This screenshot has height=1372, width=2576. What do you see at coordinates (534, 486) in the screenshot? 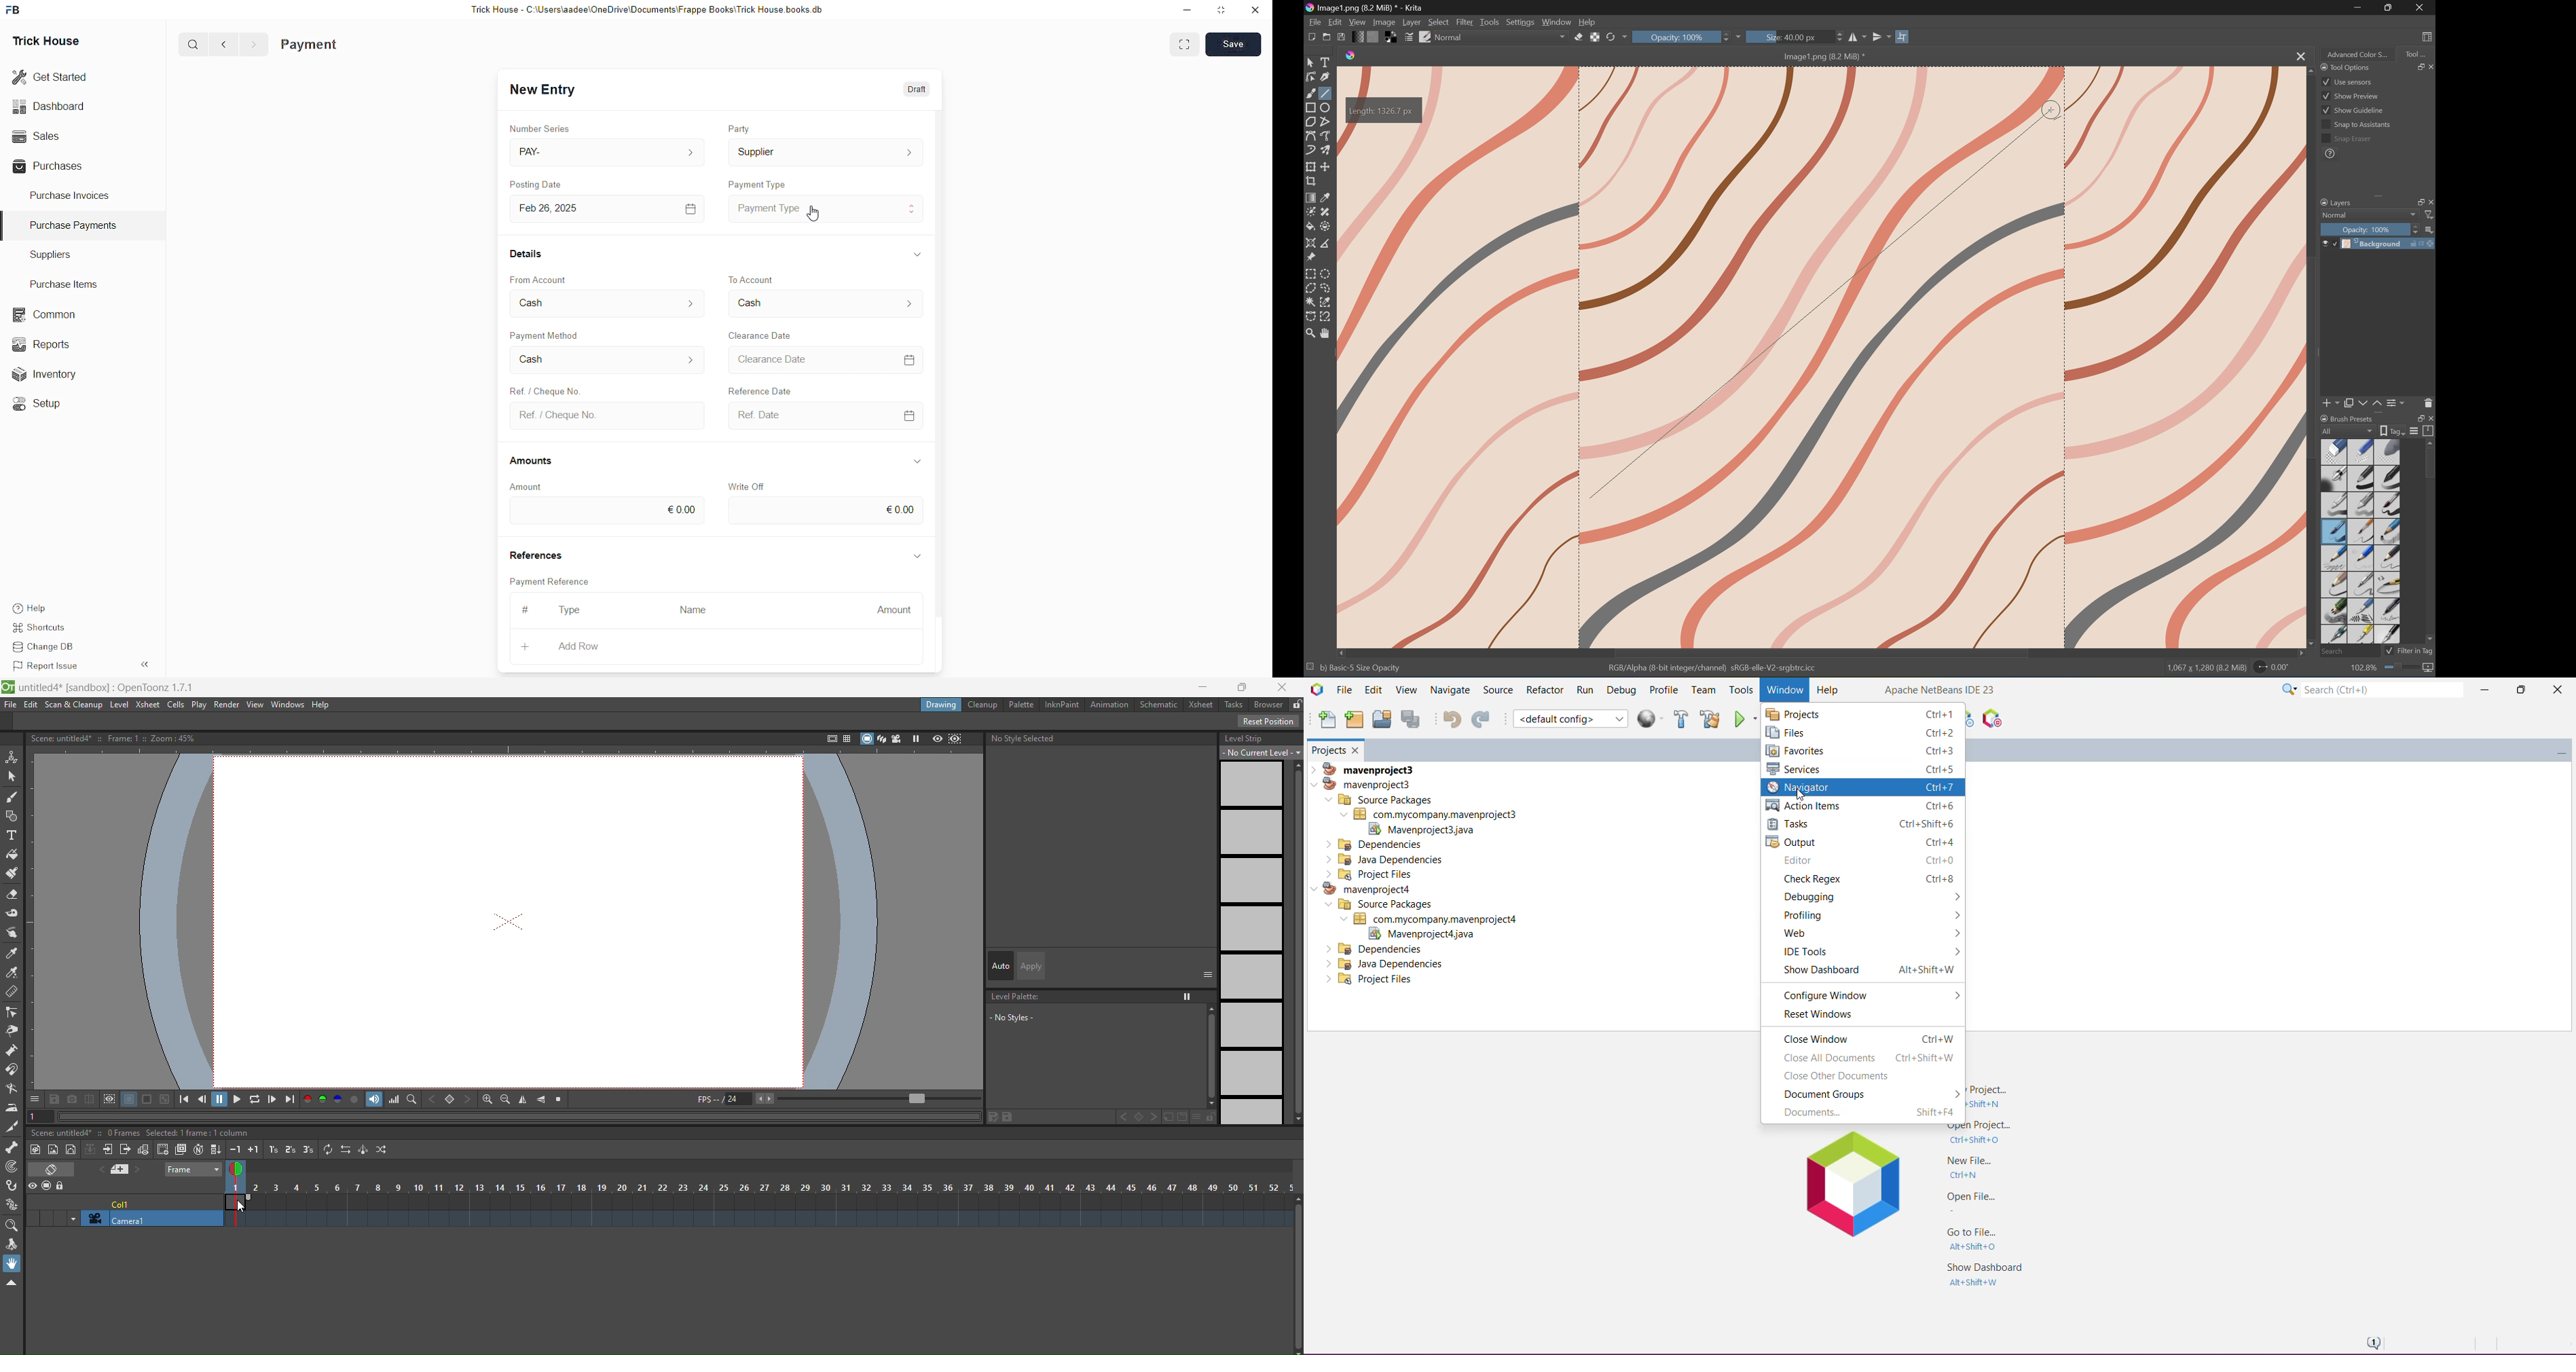
I see `Amount` at bounding box center [534, 486].